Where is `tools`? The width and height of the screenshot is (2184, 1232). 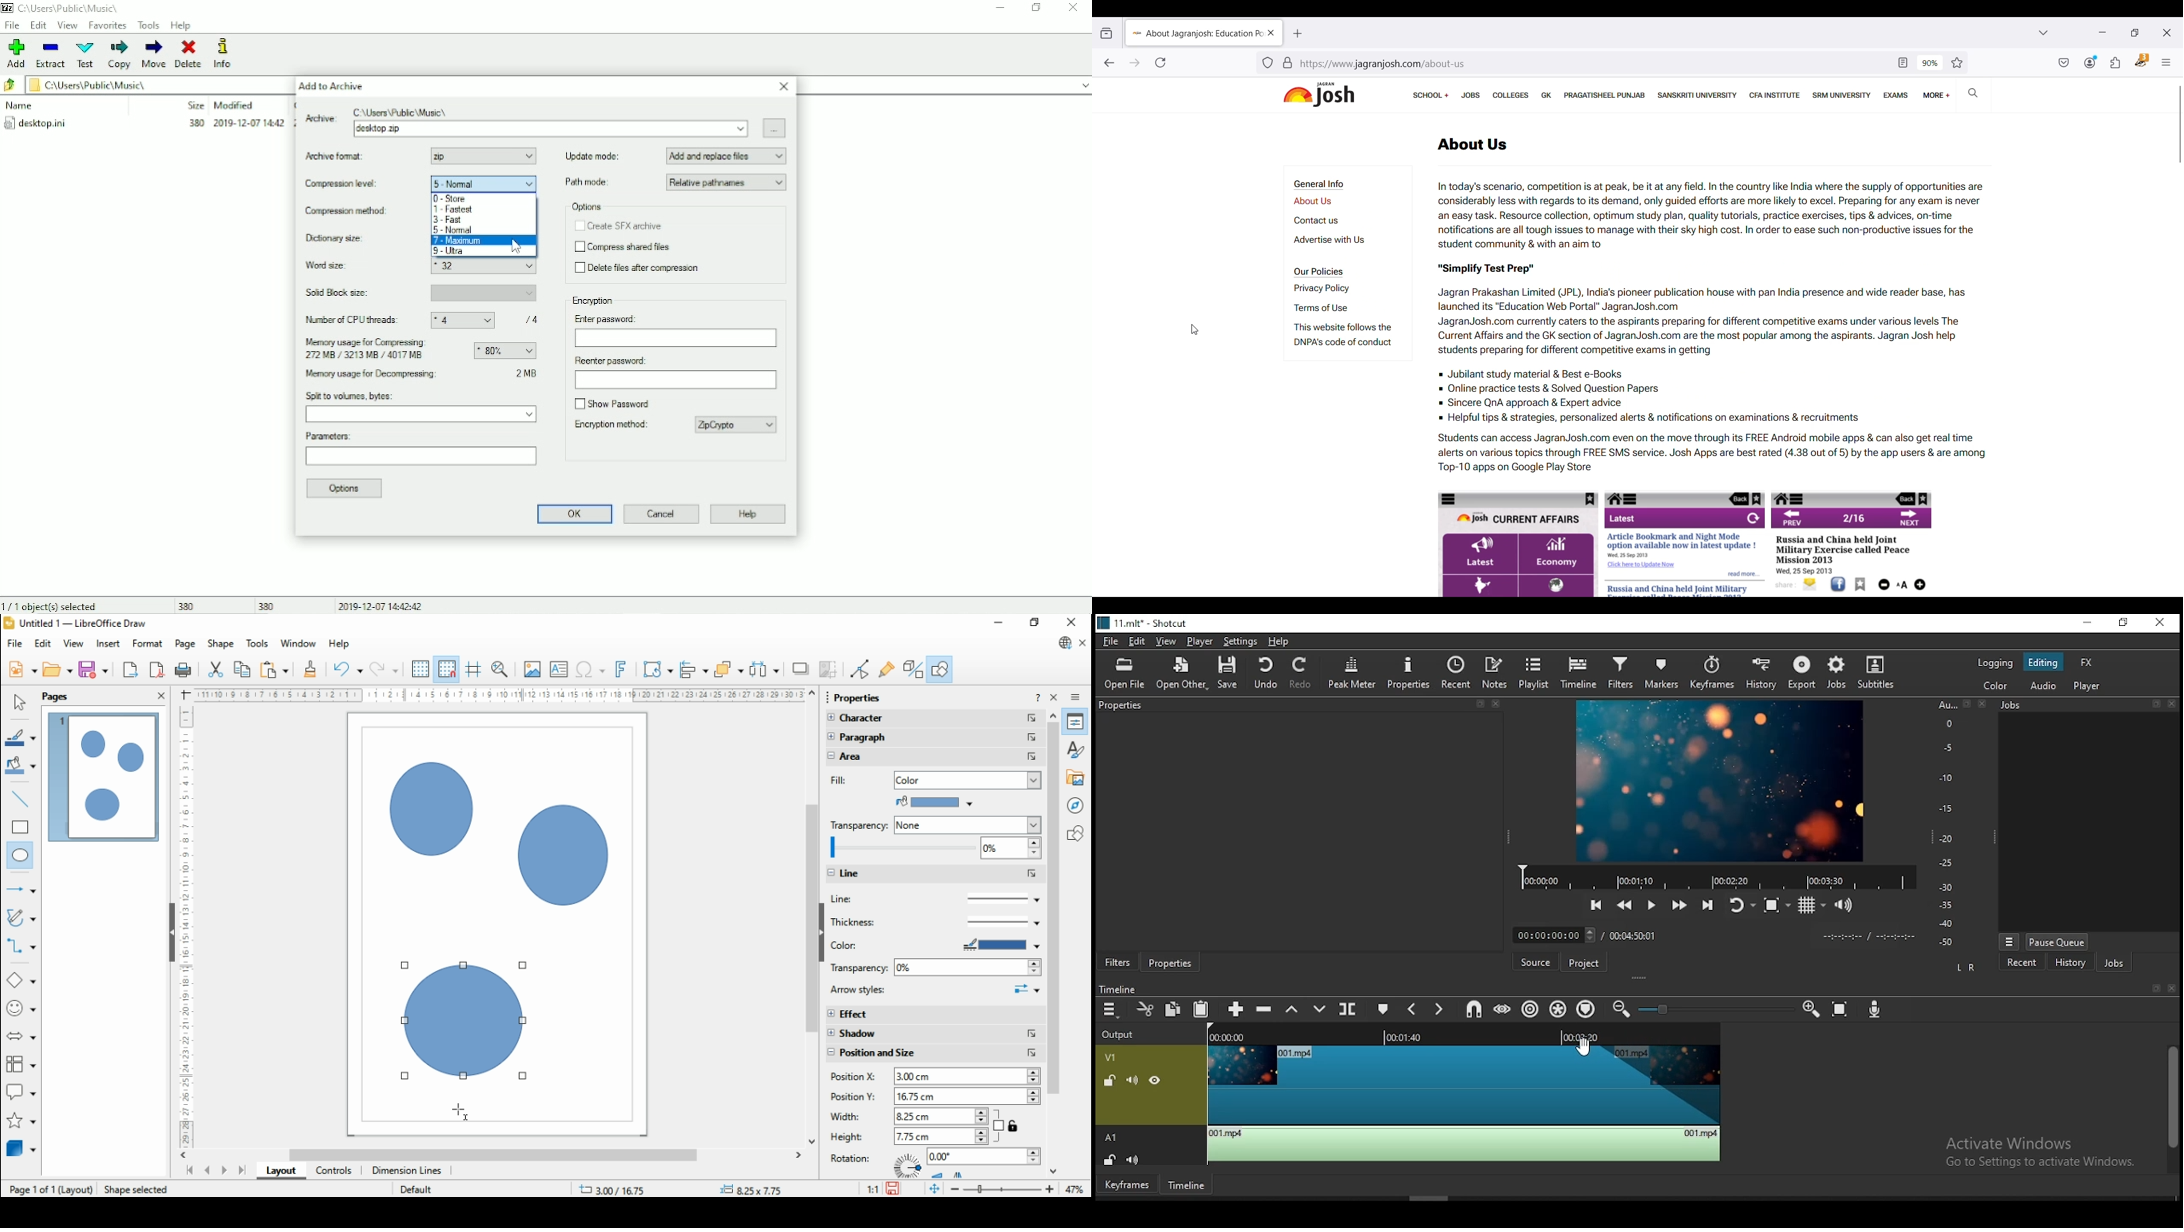 tools is located at coordinates (258, 645).